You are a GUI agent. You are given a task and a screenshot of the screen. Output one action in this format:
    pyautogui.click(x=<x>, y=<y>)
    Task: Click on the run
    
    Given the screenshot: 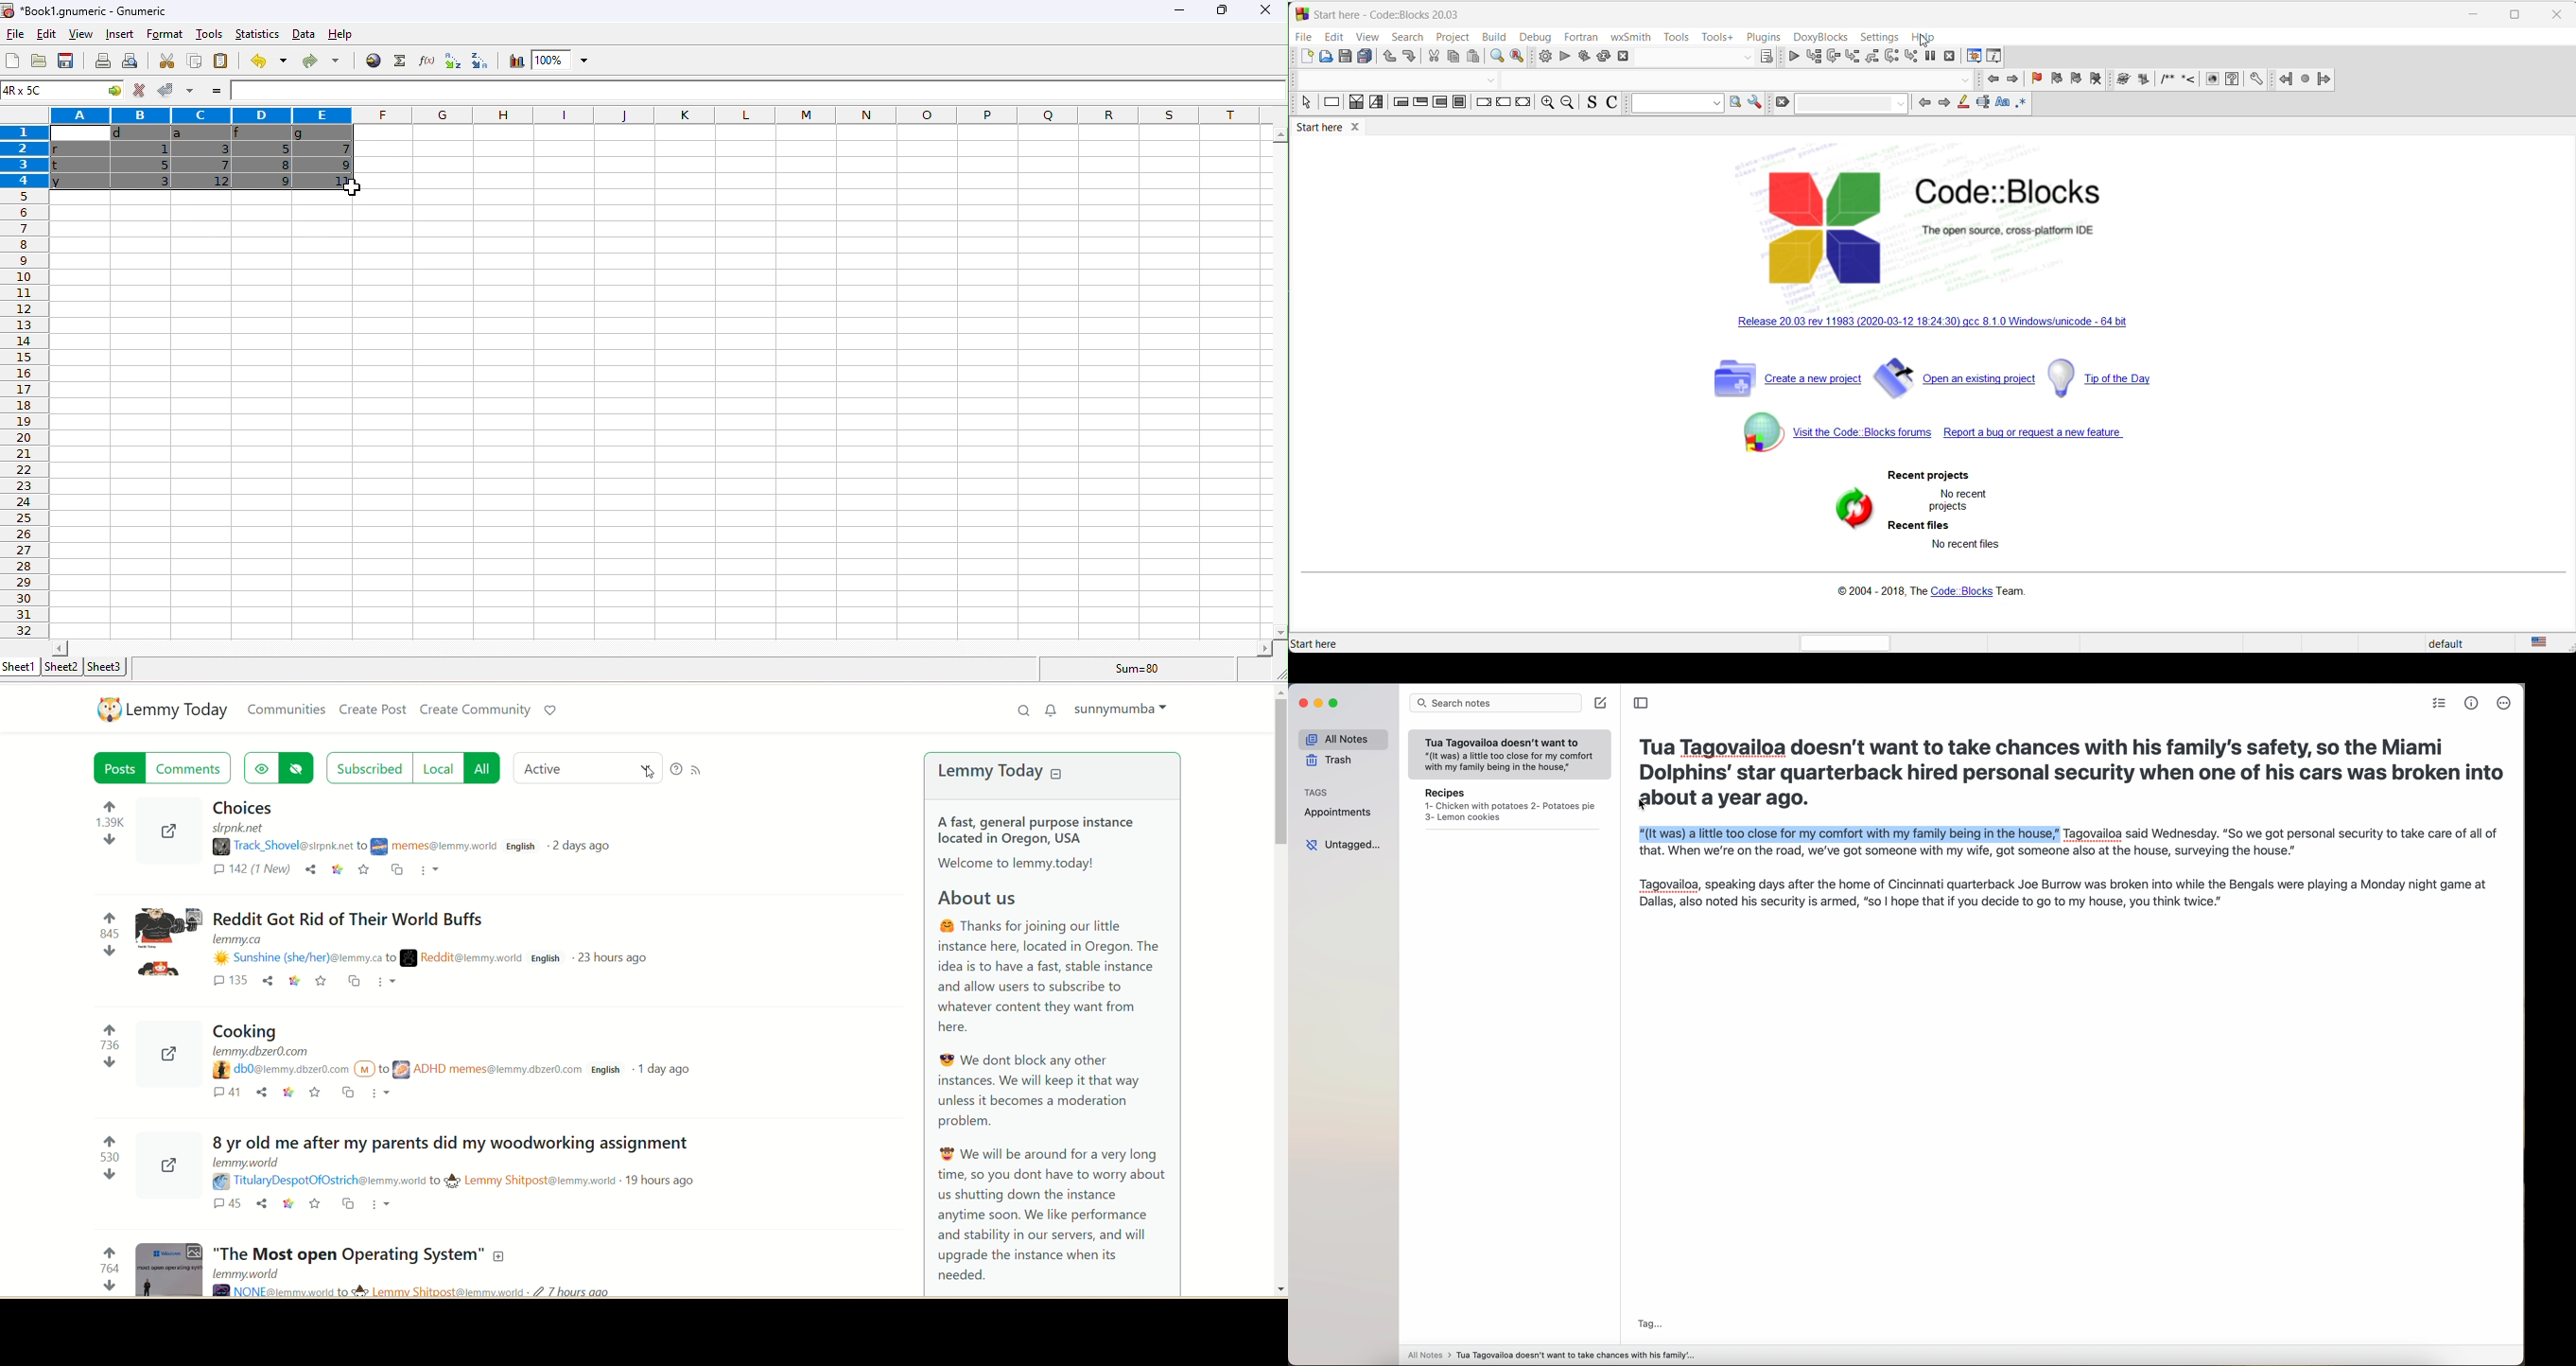 What is the action you would take?
    pyautogui.click(x=1563, y=57)
    